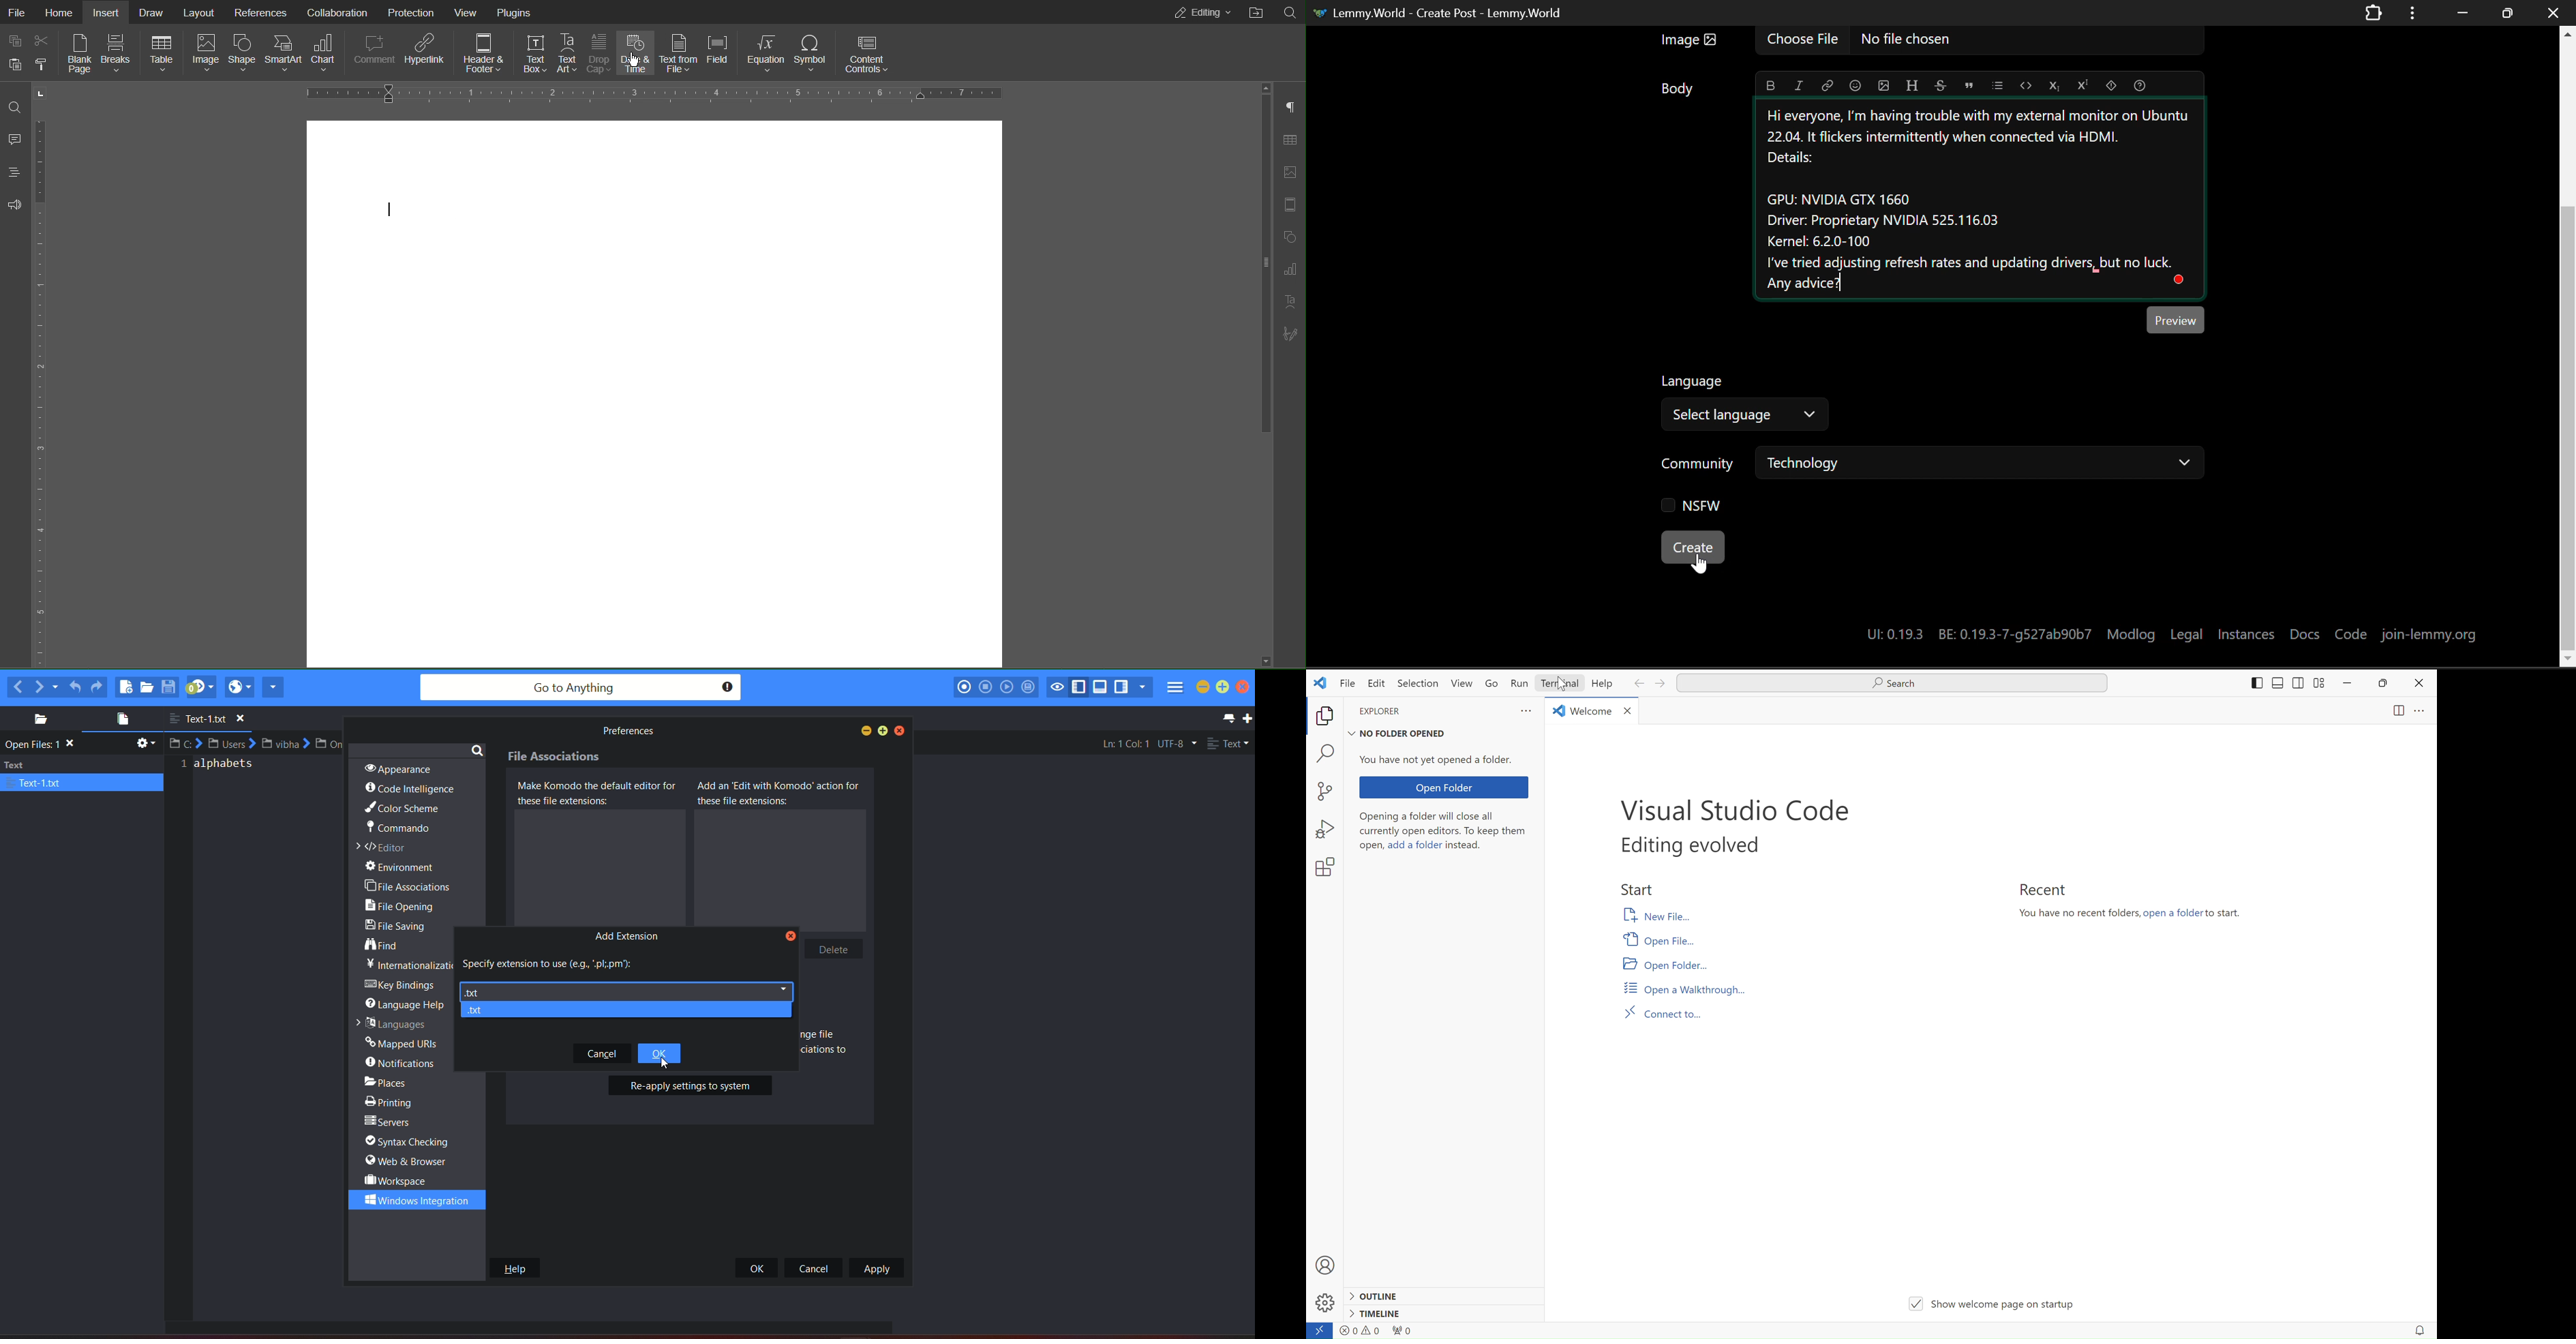  Describe the element at coordinates (1290, 108) in the screenshot. I see `Paragraph Settings` at that location.